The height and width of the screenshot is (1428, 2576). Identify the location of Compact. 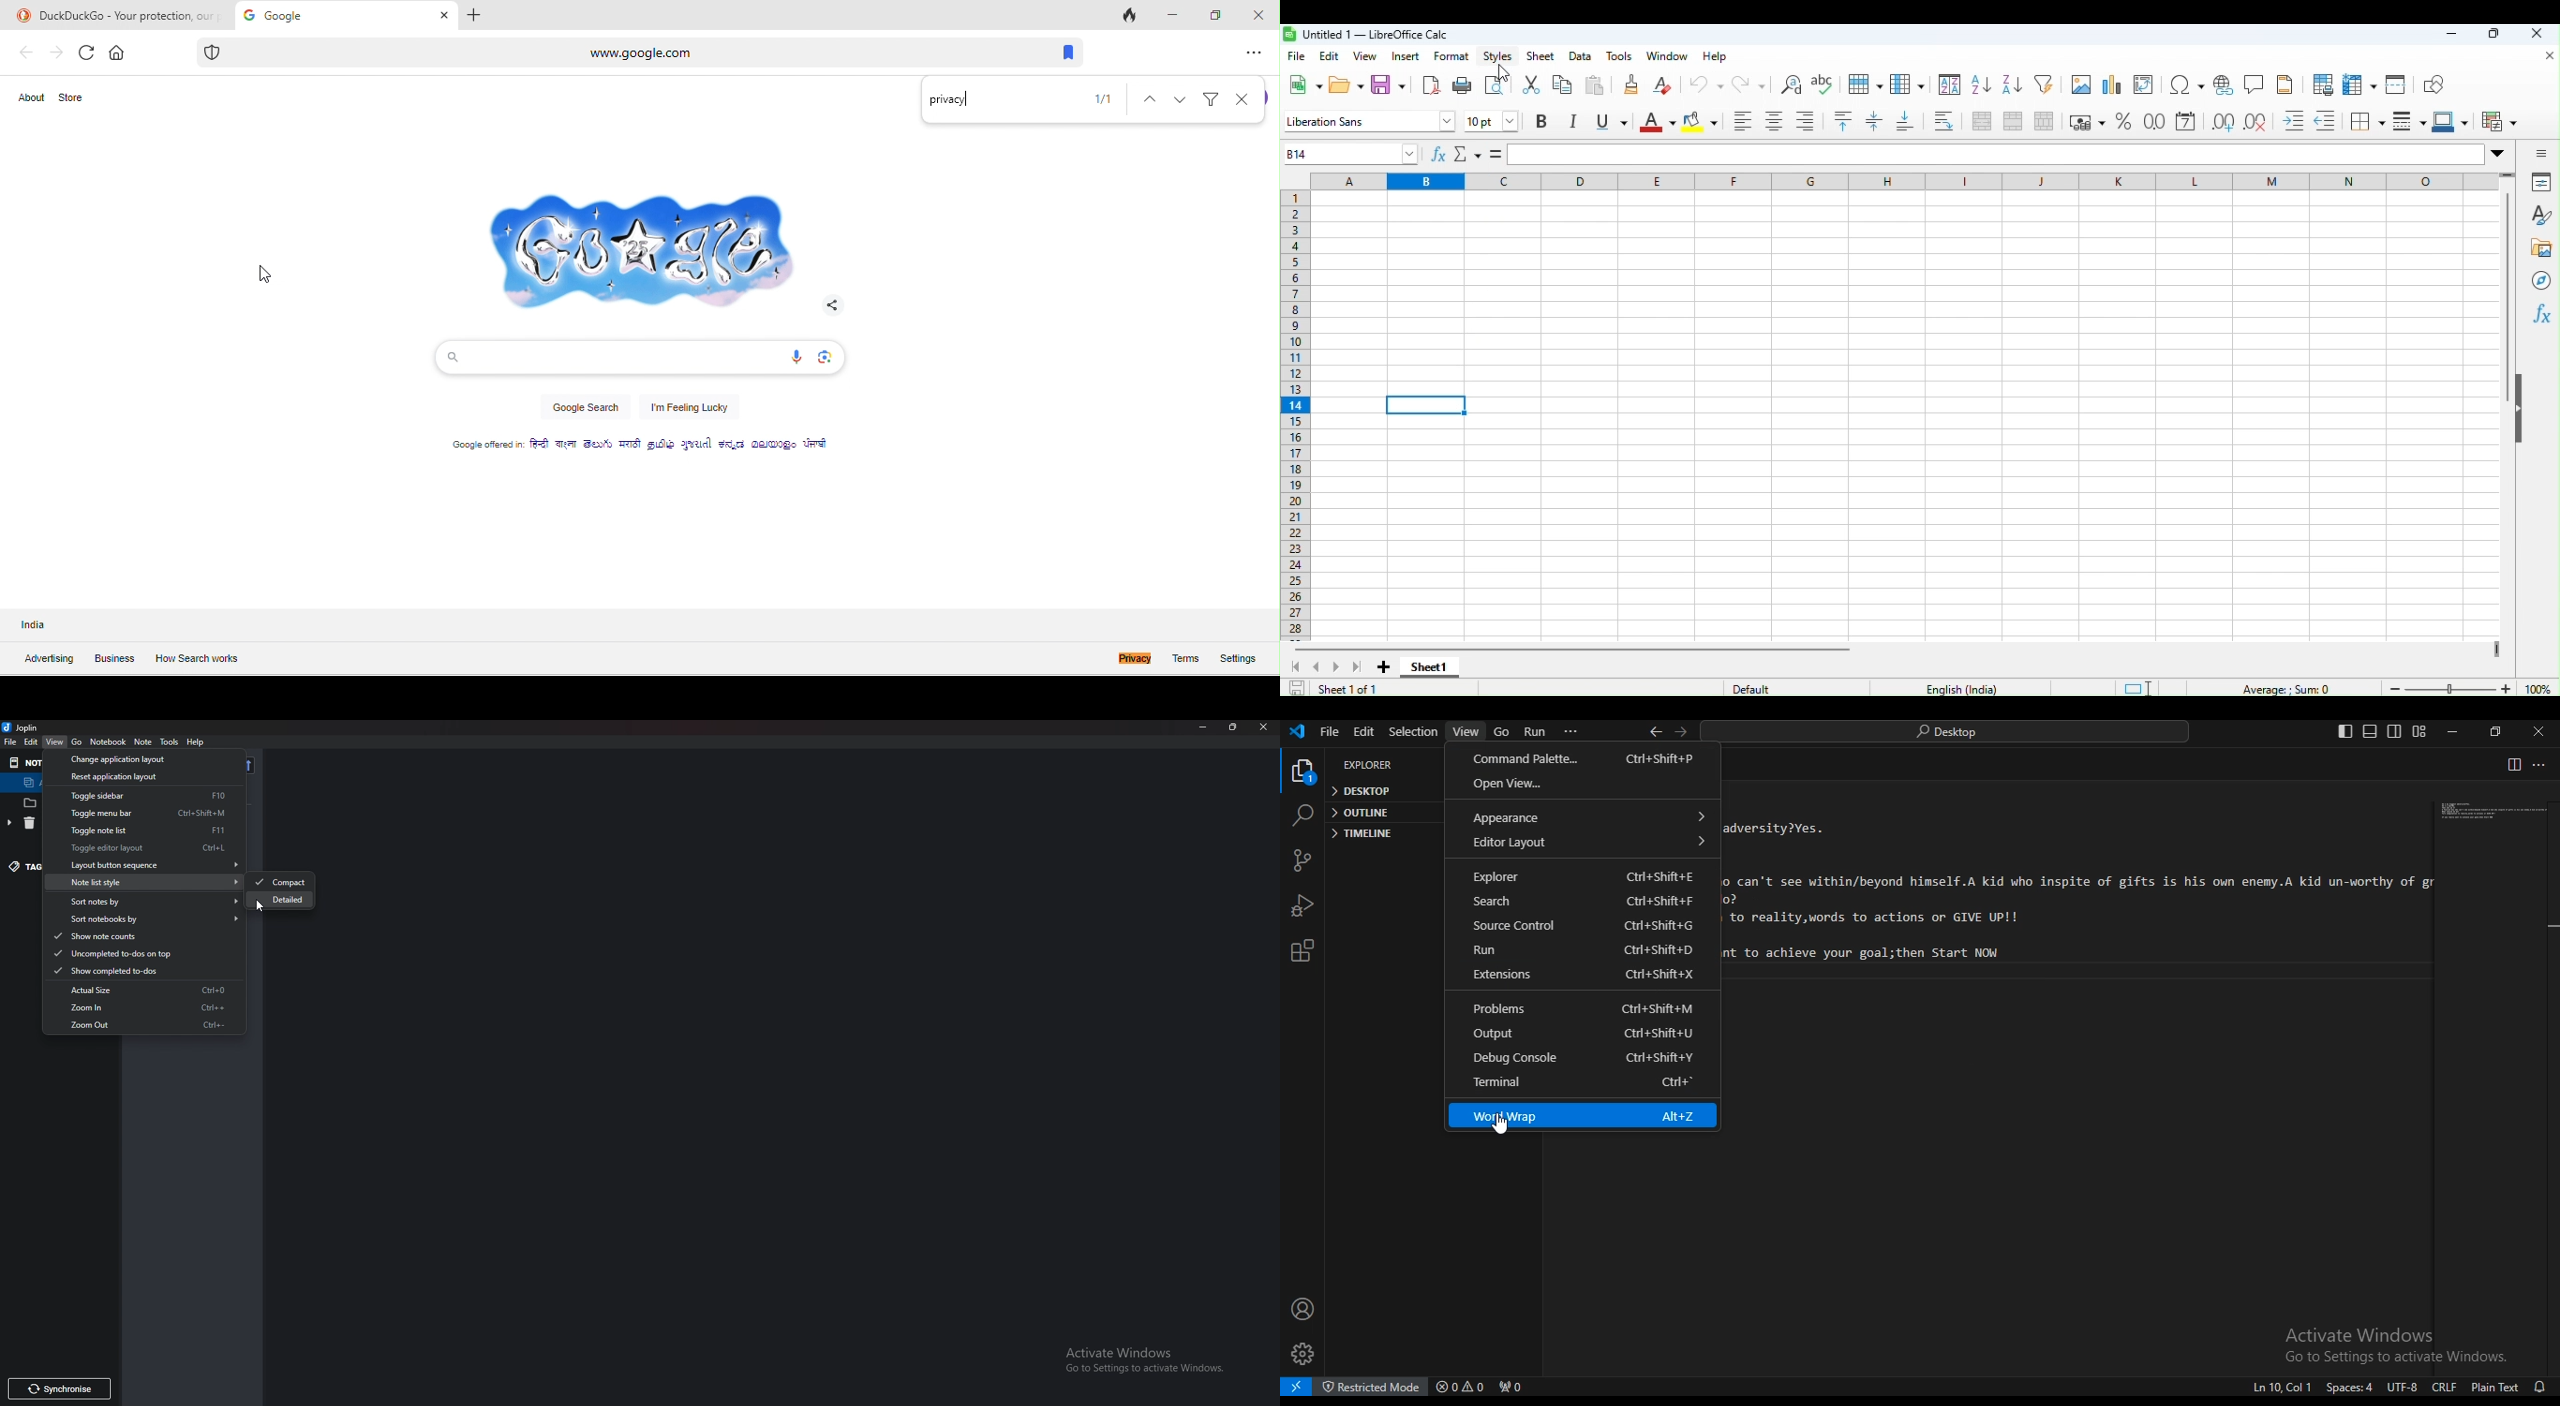
(281, 883).